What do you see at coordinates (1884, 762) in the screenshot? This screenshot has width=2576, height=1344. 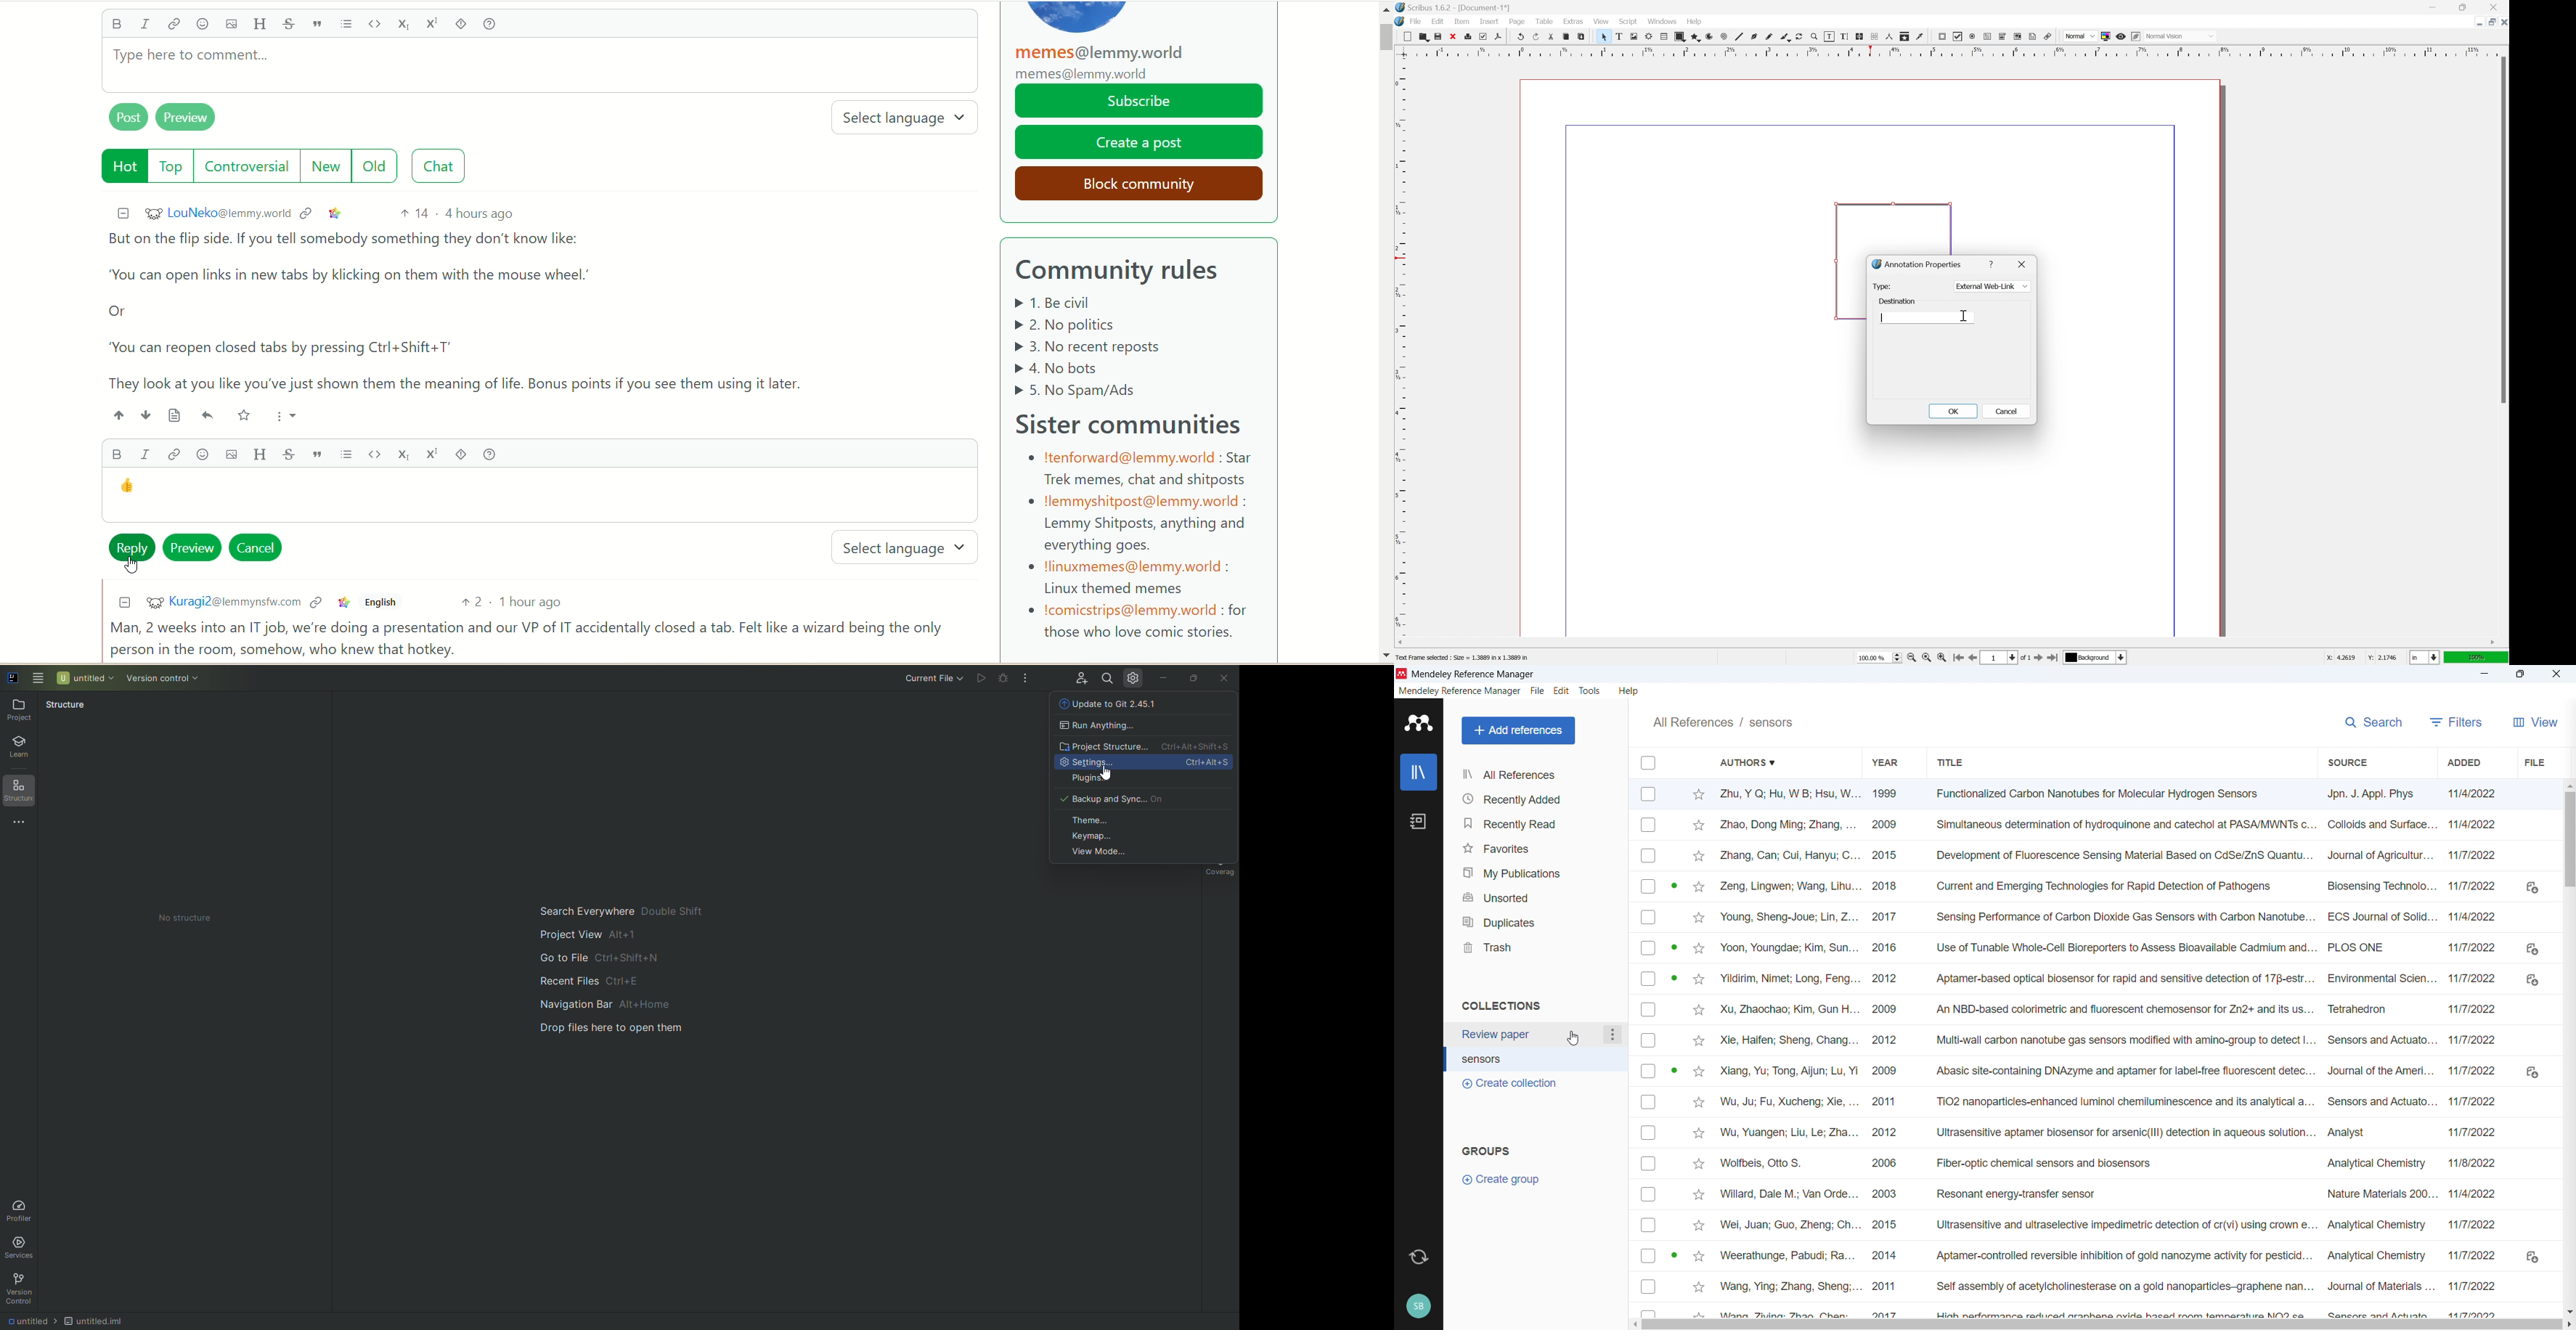 I see `Sort by year of publication ` at bounding box center [1884, 762].